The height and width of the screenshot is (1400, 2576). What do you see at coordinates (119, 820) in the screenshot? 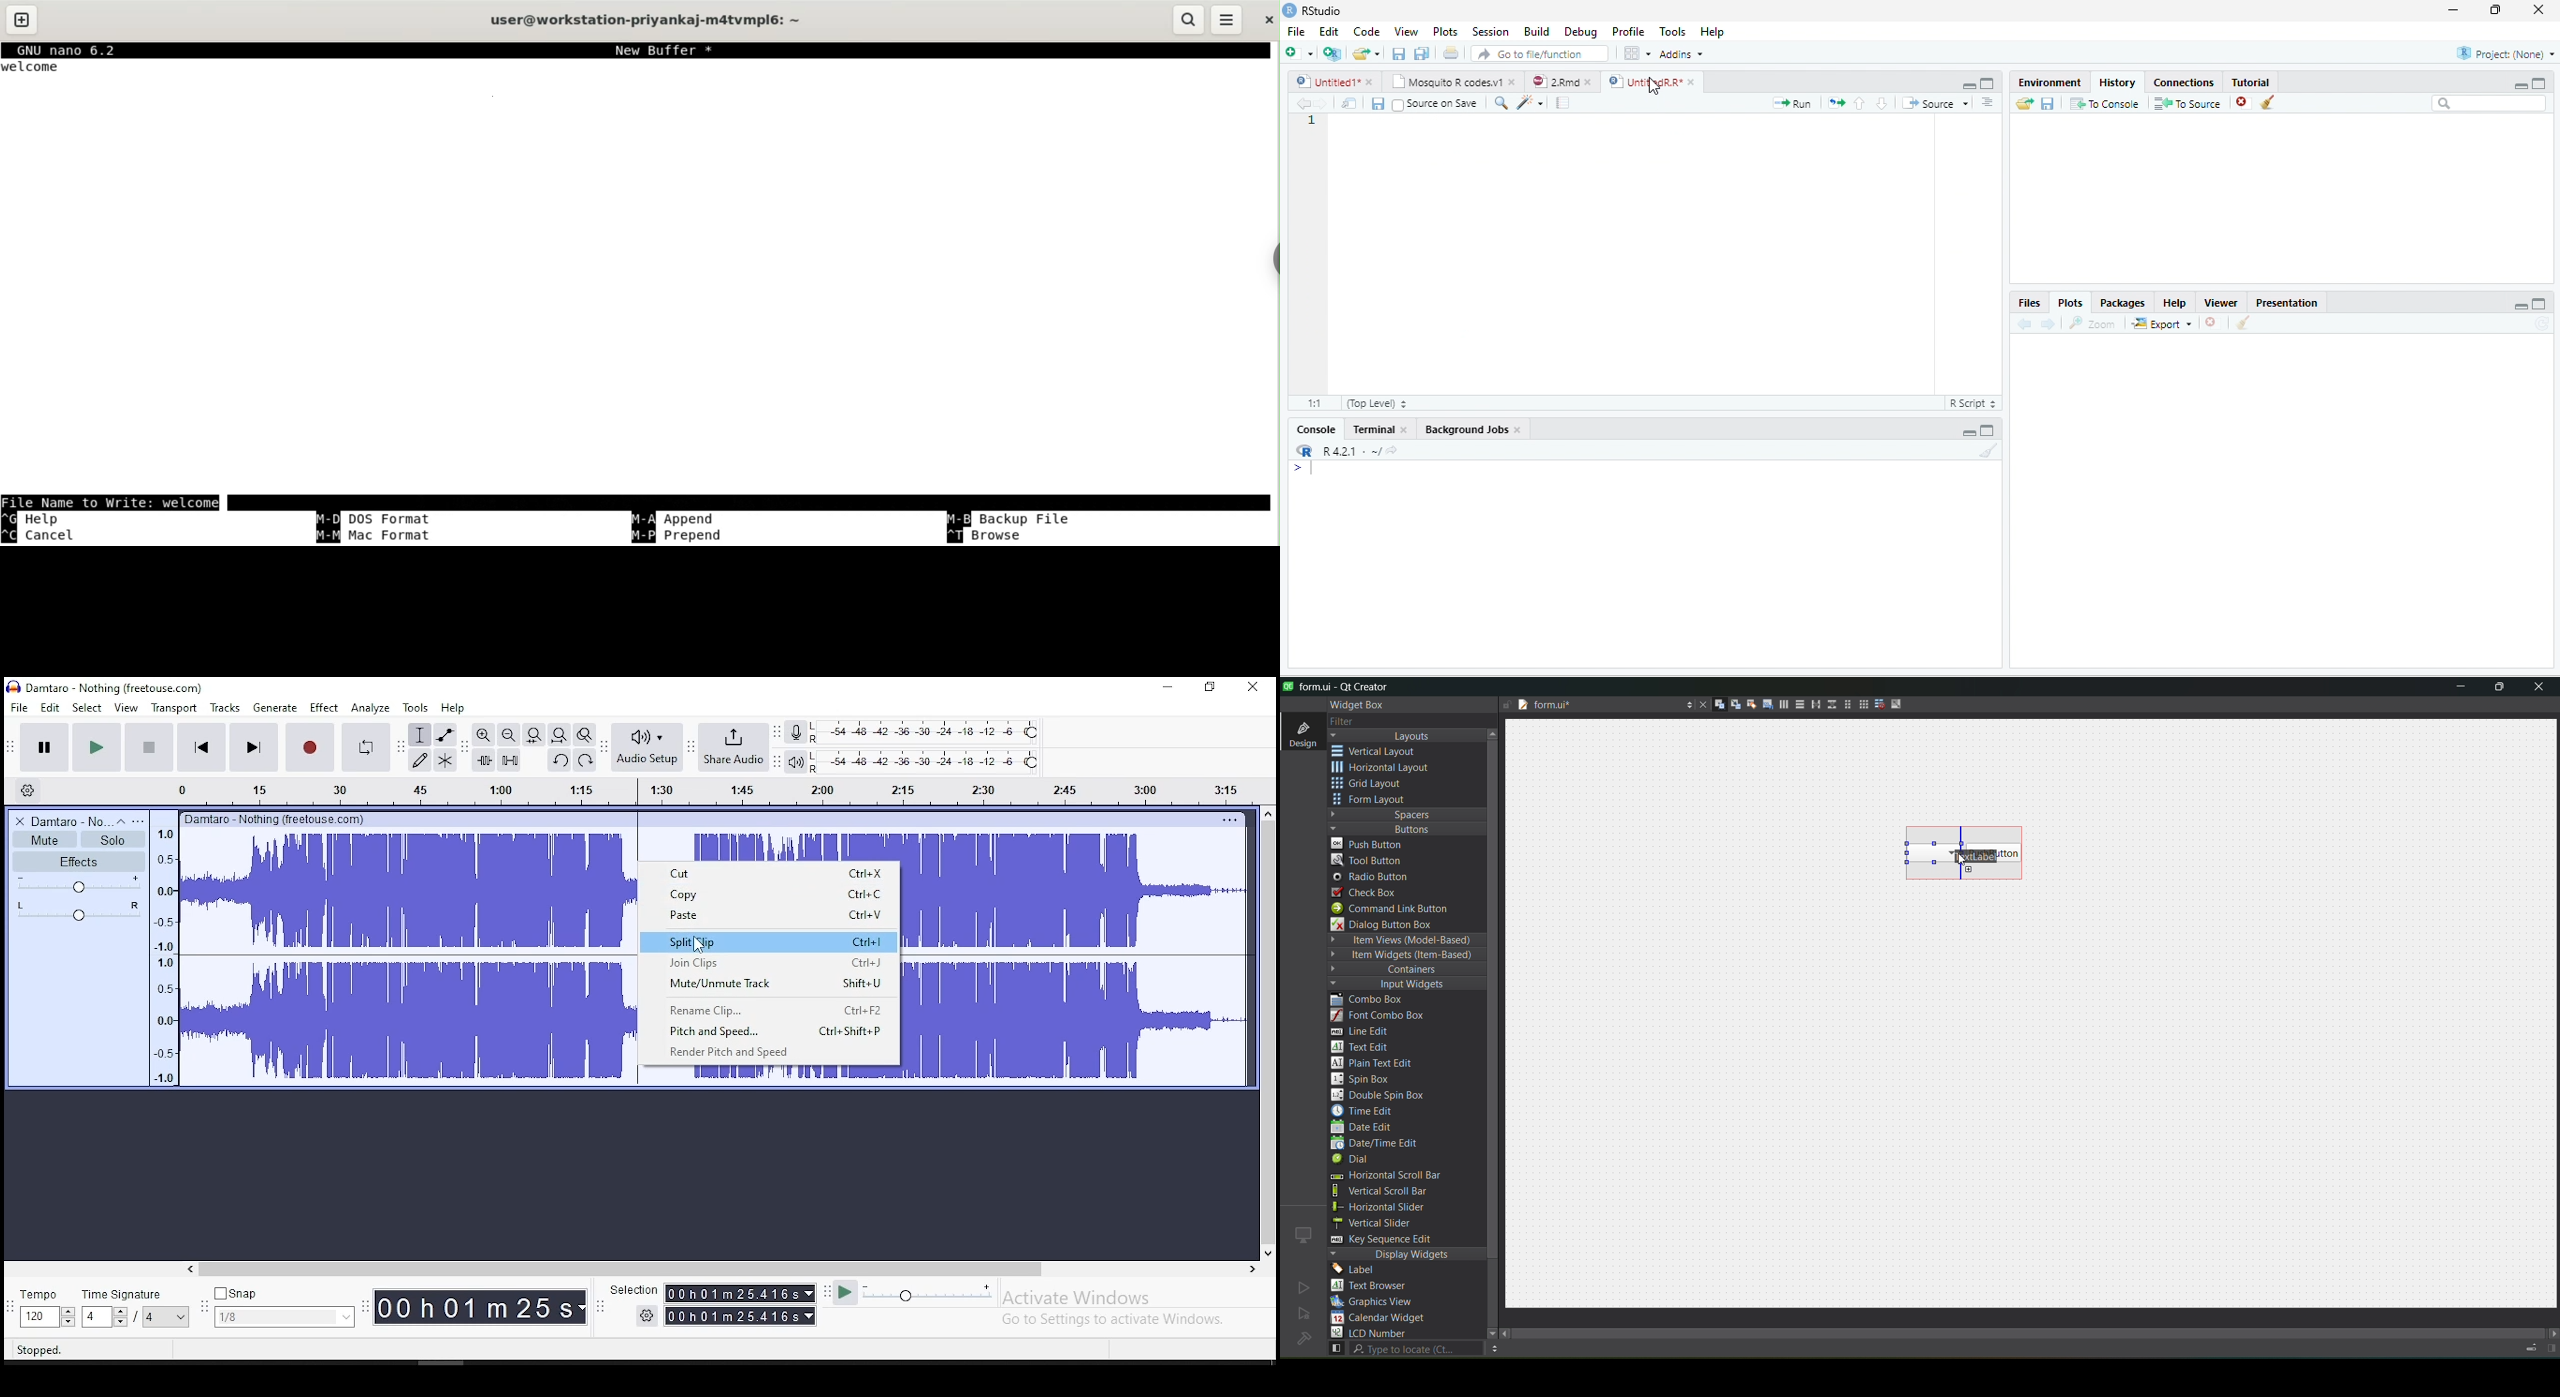
I see `collapse` at bounding box center [119, 820].